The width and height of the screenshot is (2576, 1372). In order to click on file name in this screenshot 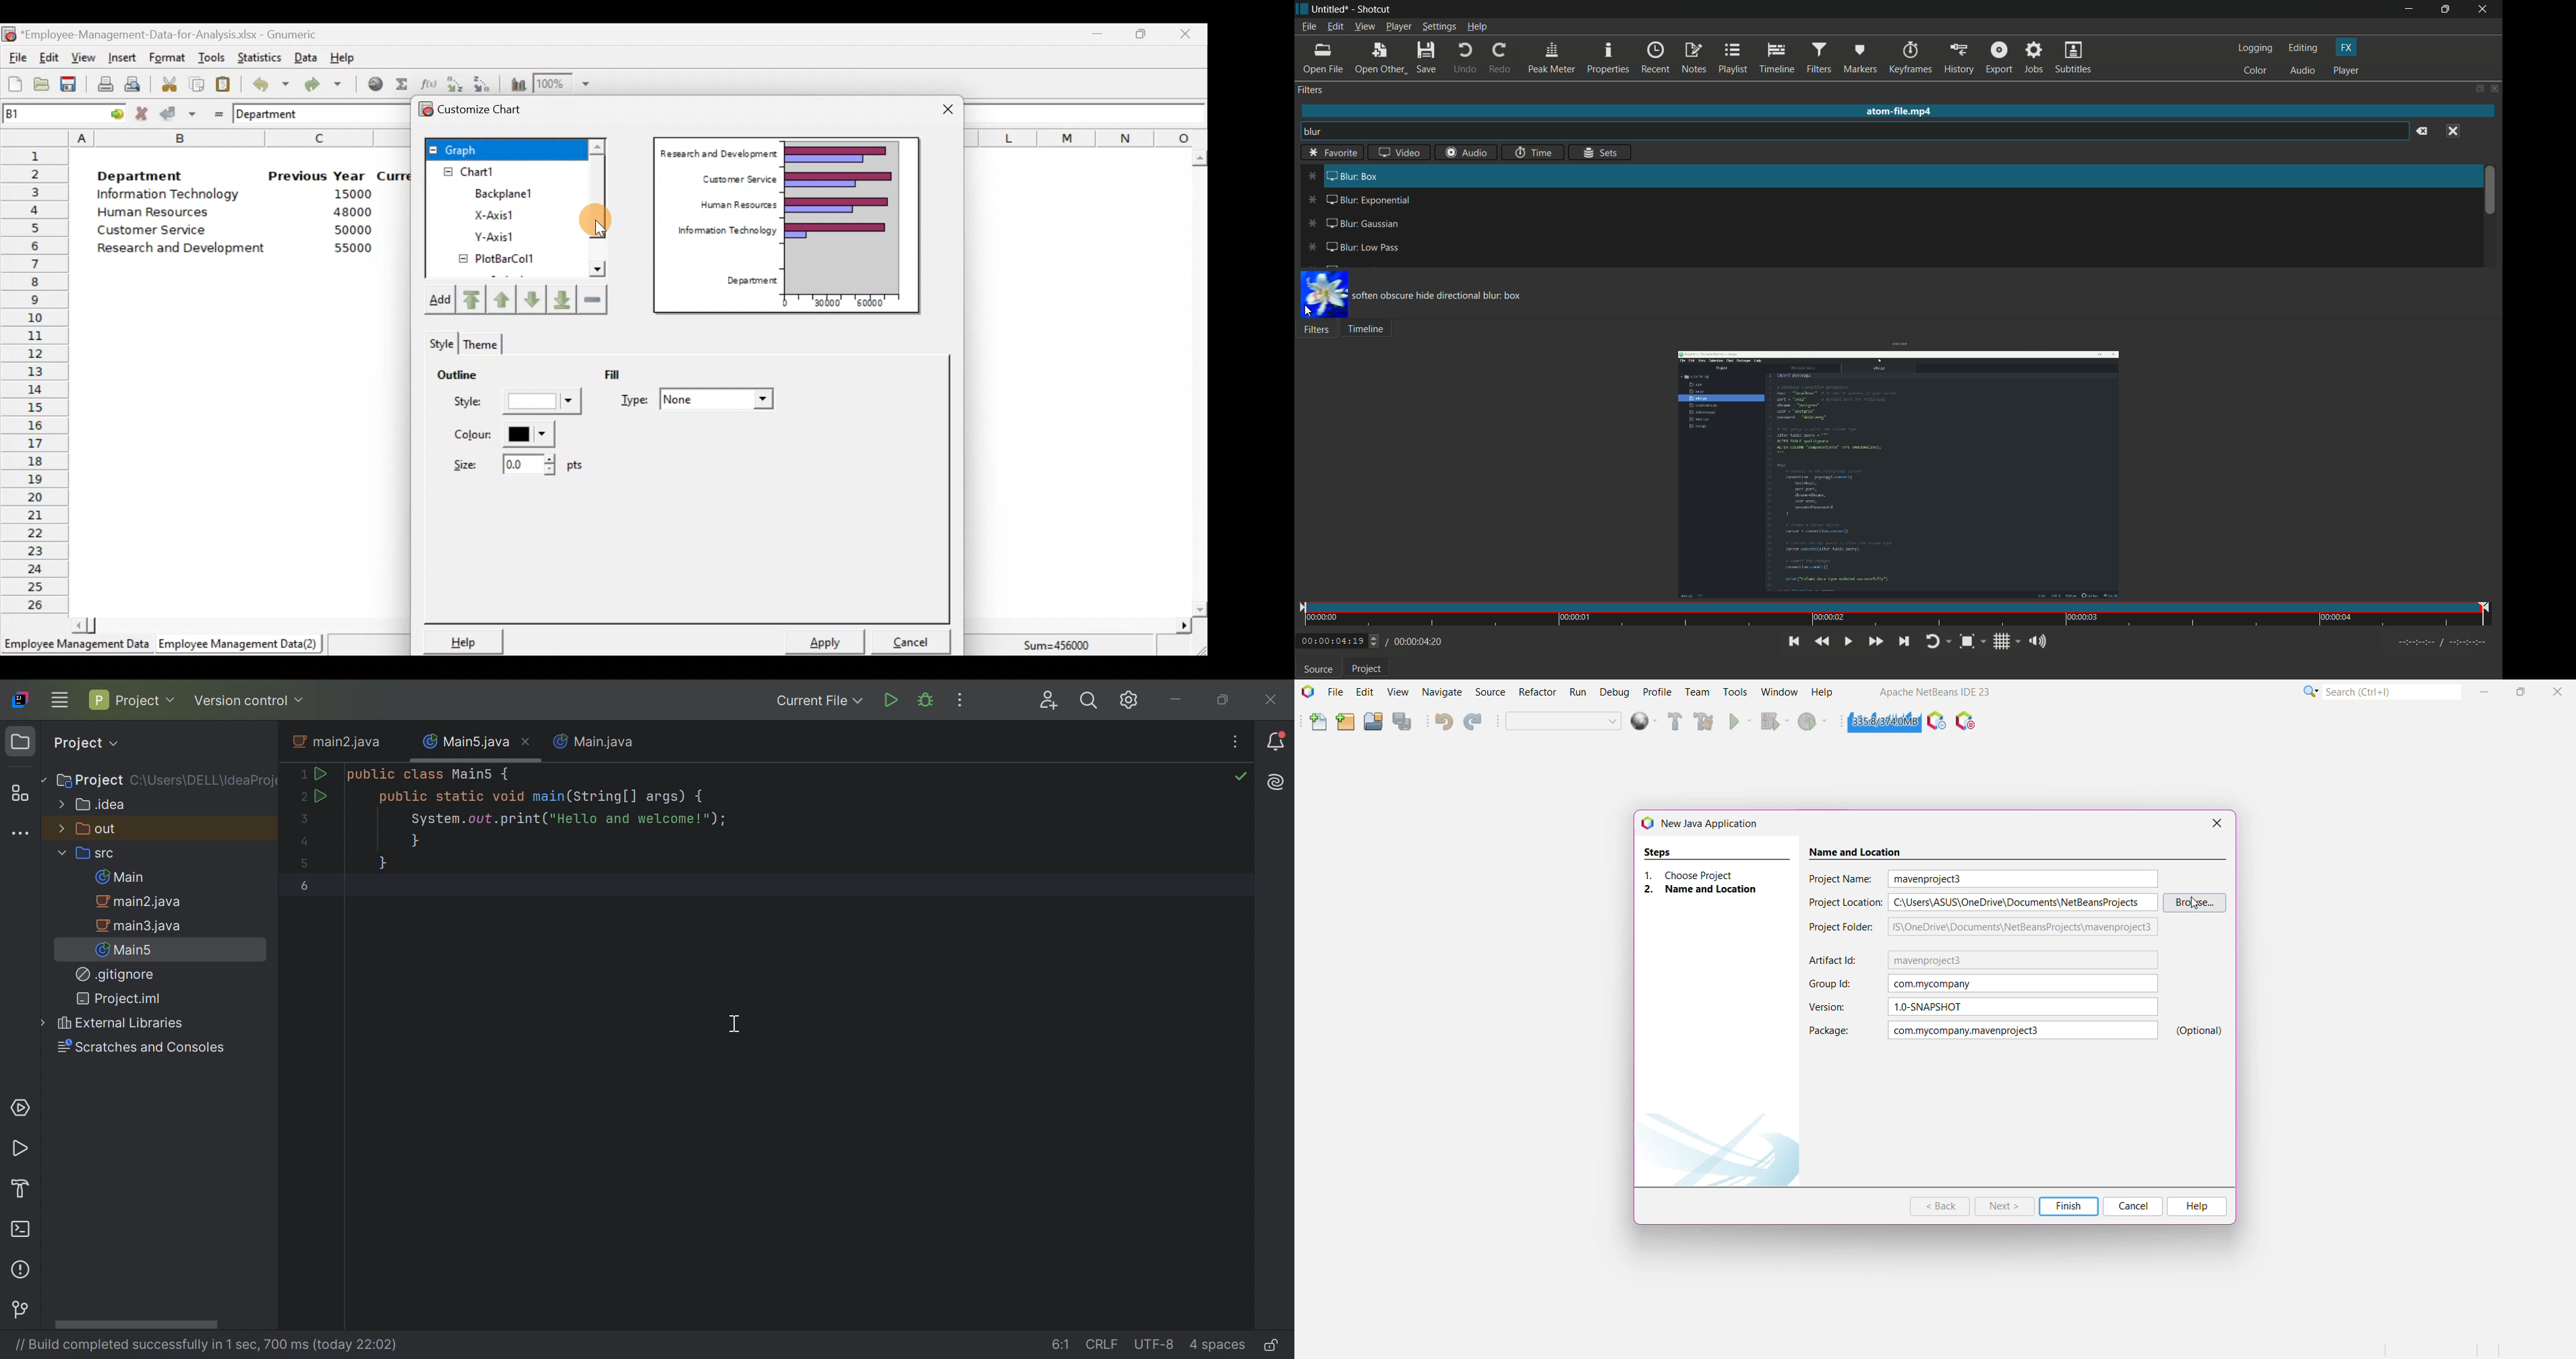, I will do `click(1328, 10)`.